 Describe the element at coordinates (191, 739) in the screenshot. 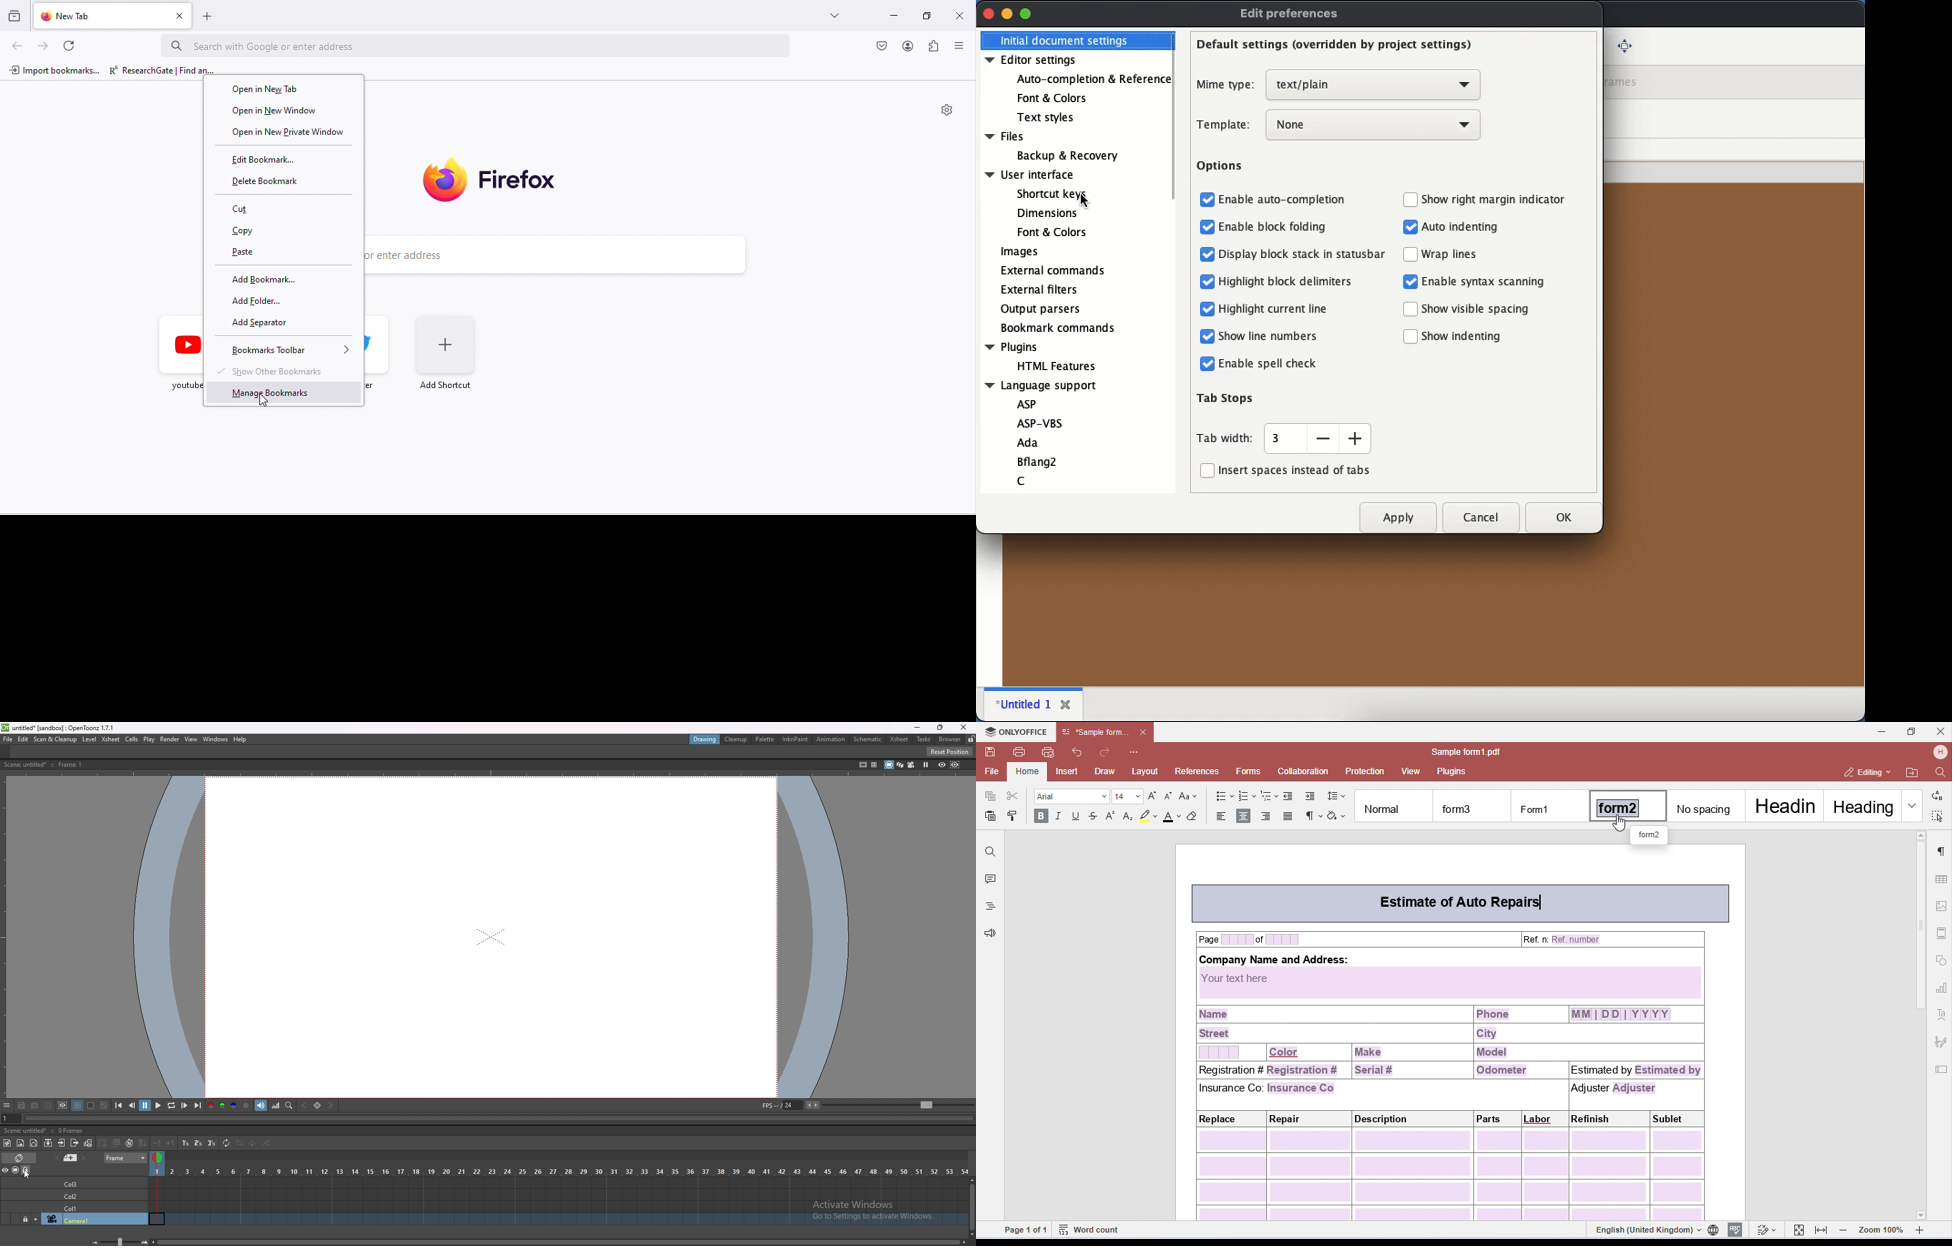

I see `view` at that location.